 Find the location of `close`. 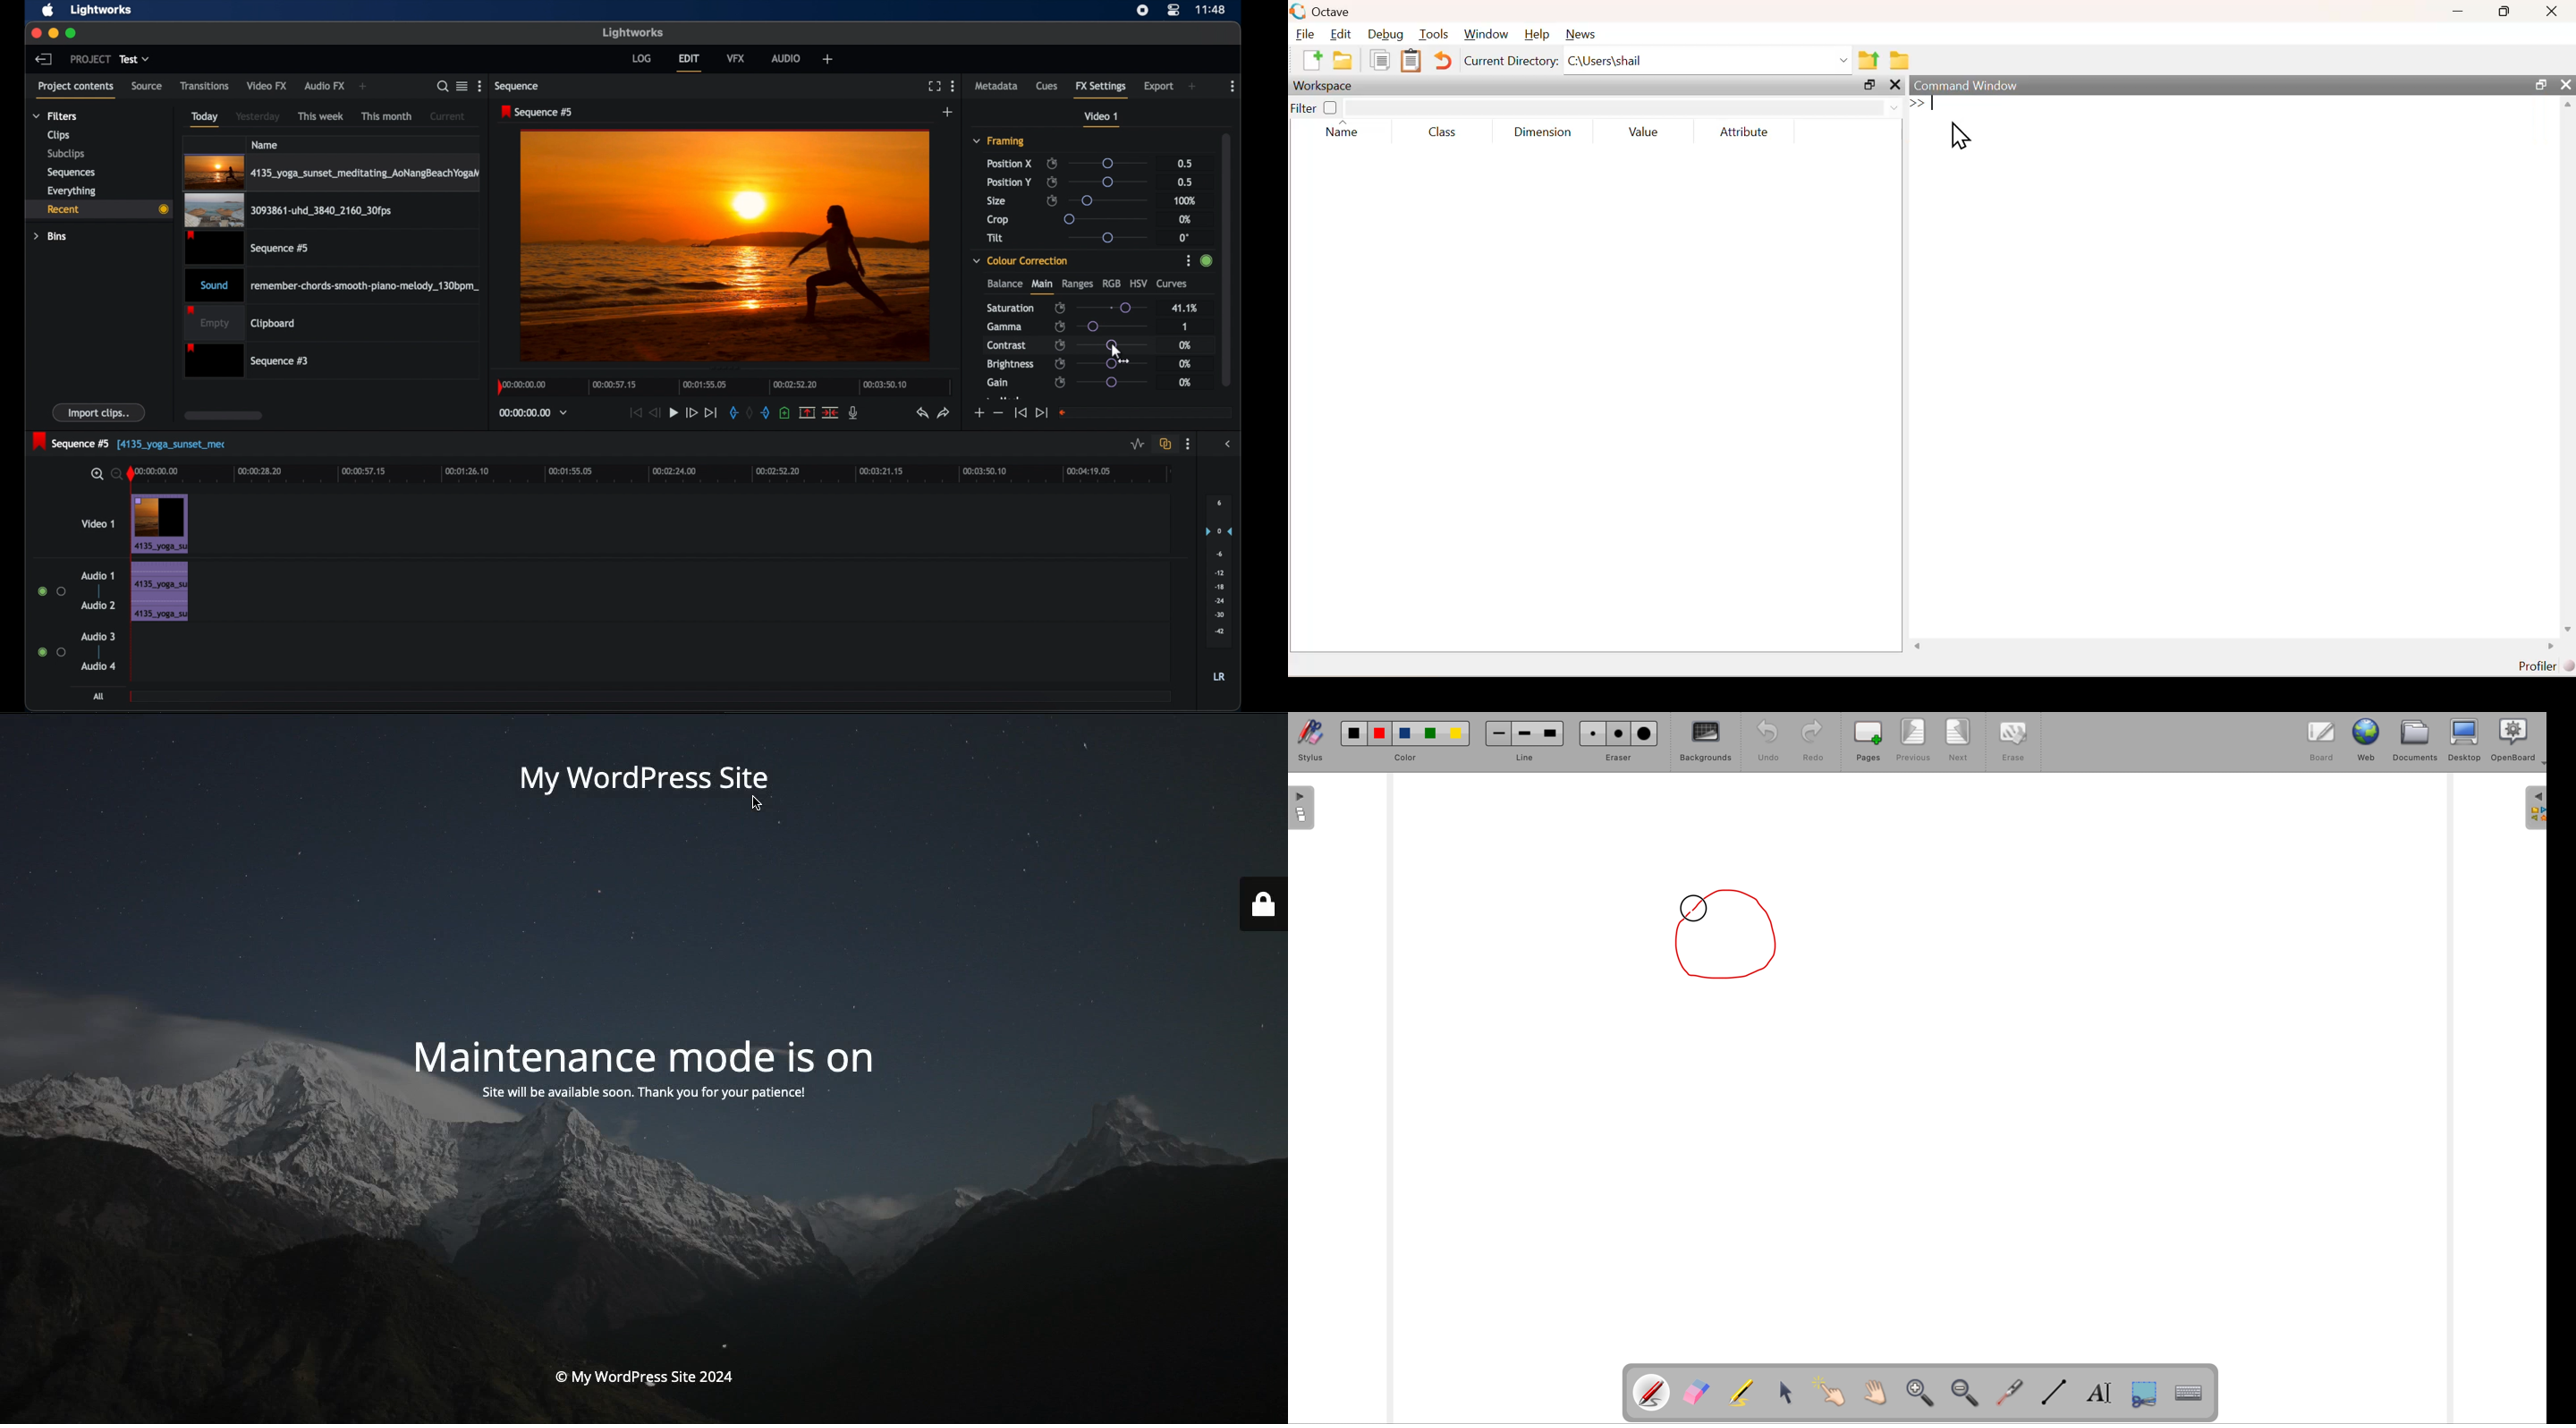

close is located at coordinates (2551, 11).